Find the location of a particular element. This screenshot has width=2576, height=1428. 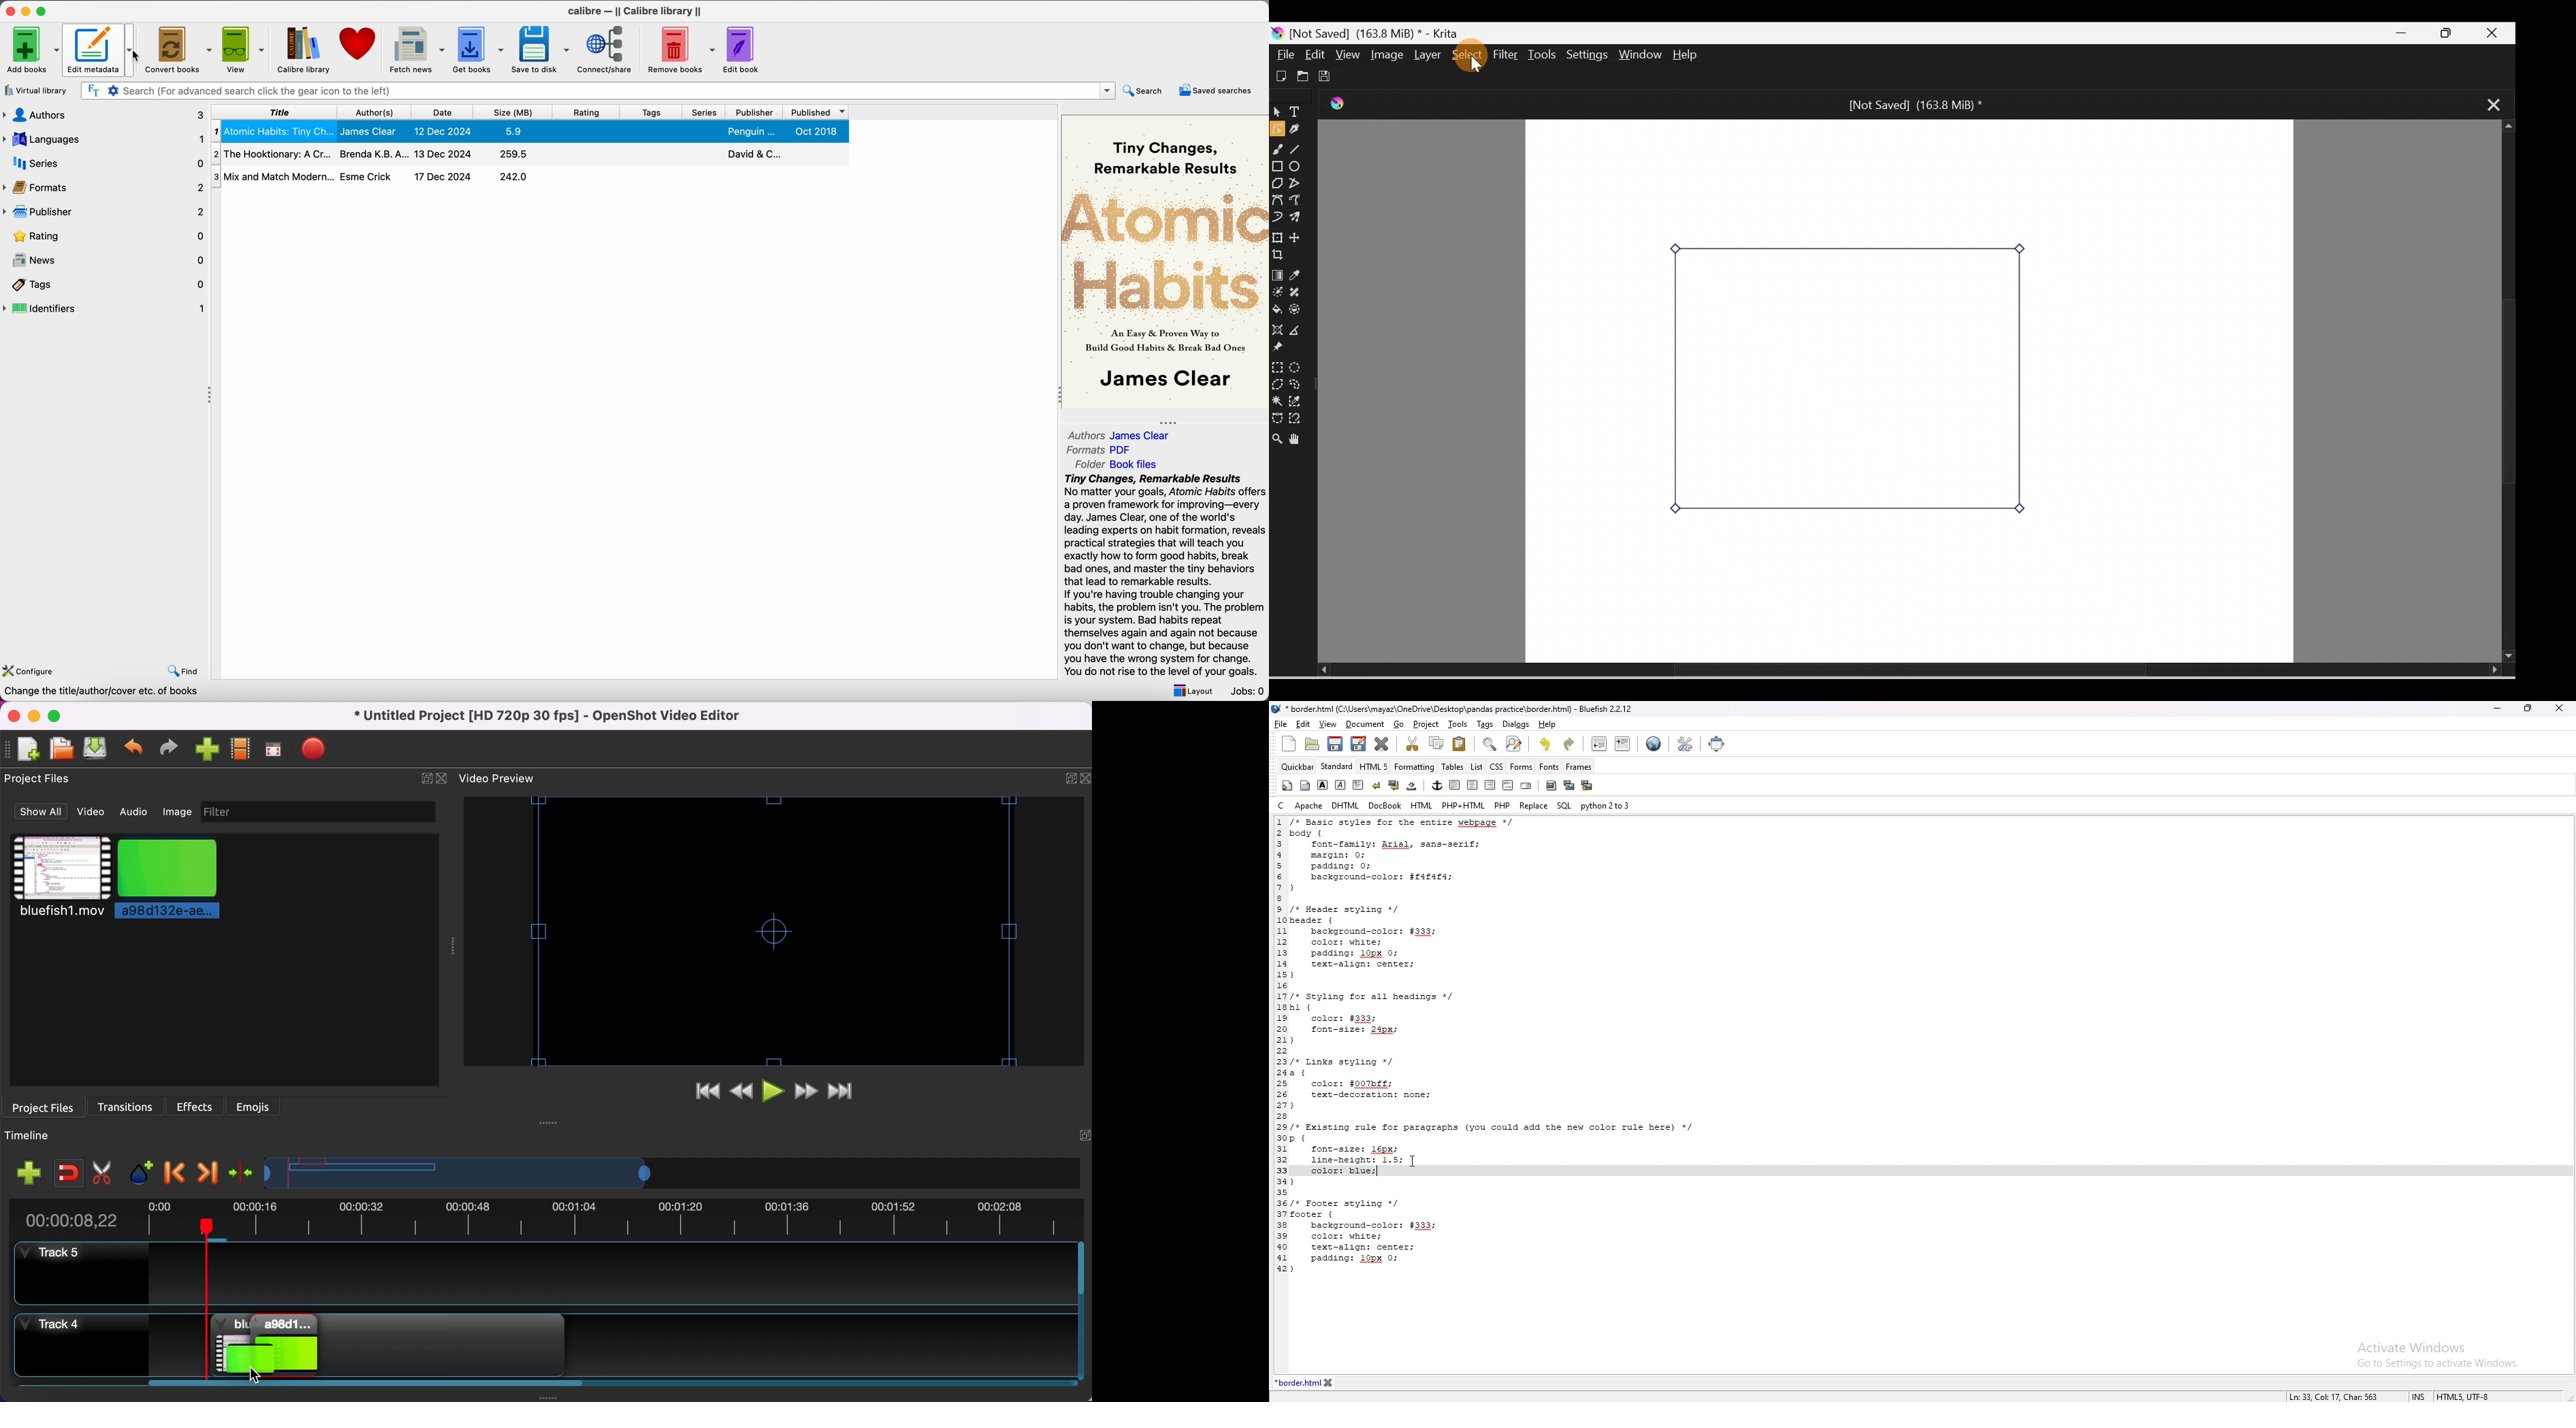

Edit is located at coordinates (1316, 55).